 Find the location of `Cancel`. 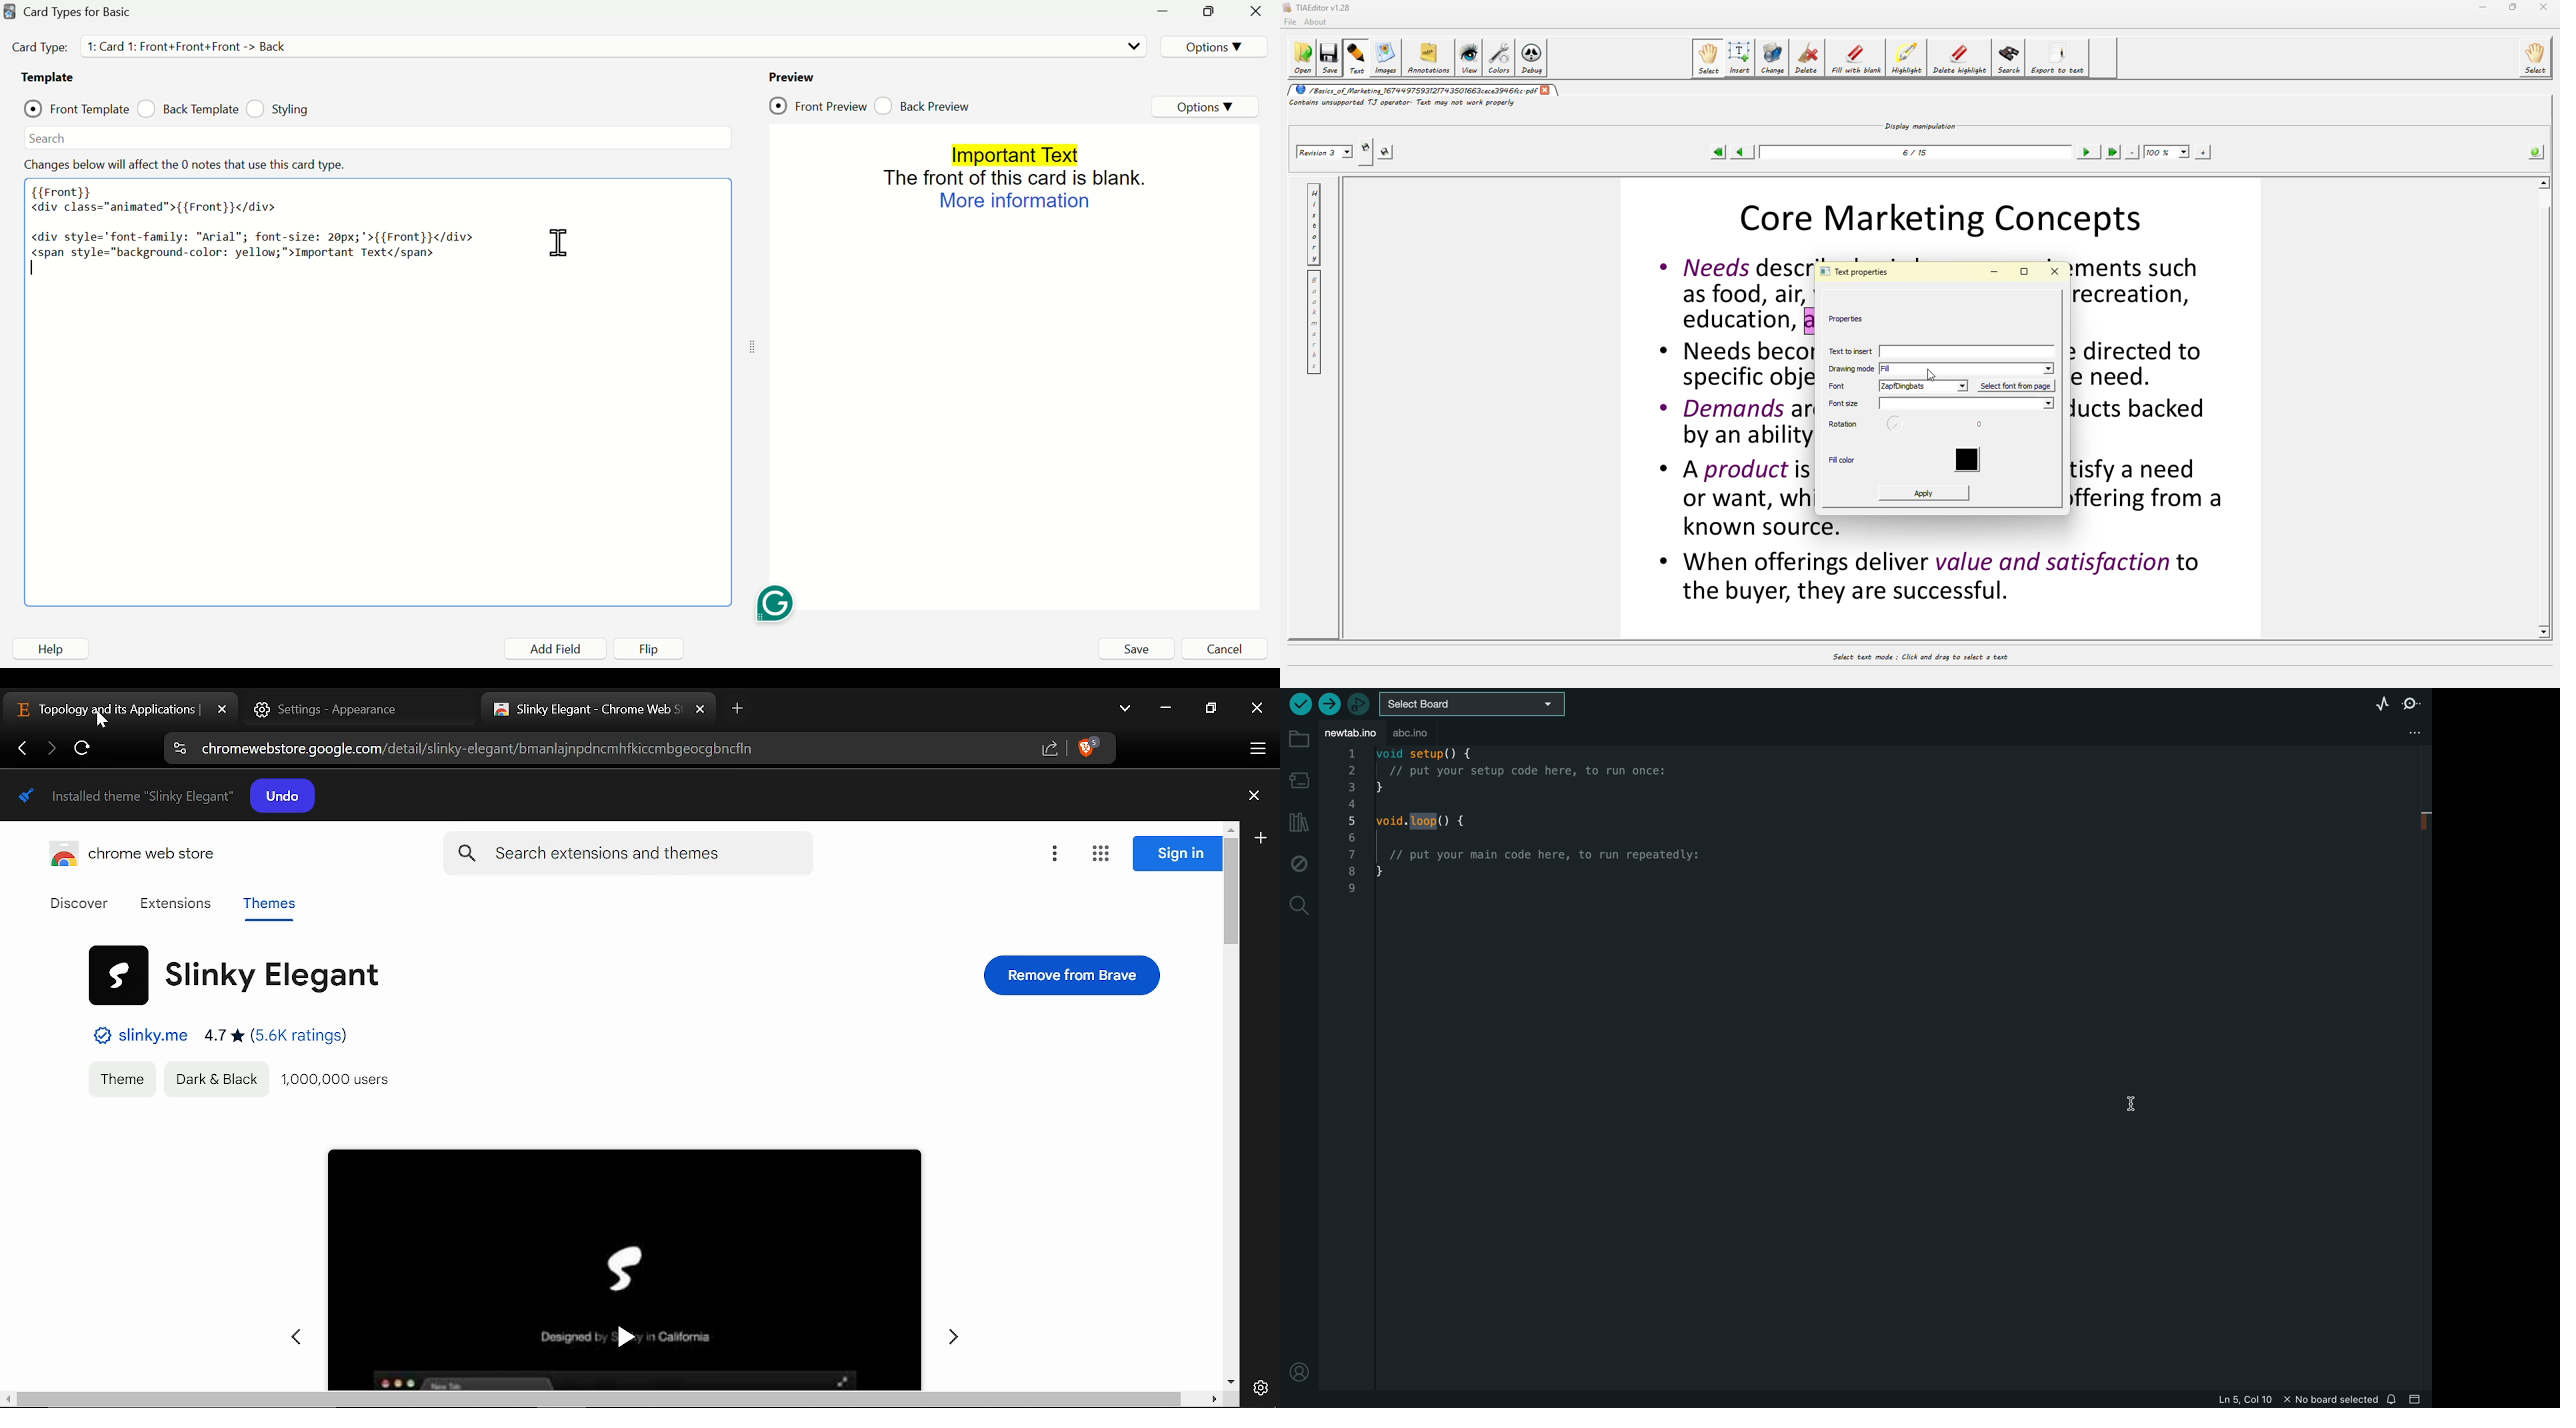

Cancel is located at coordinates (1220, 649).